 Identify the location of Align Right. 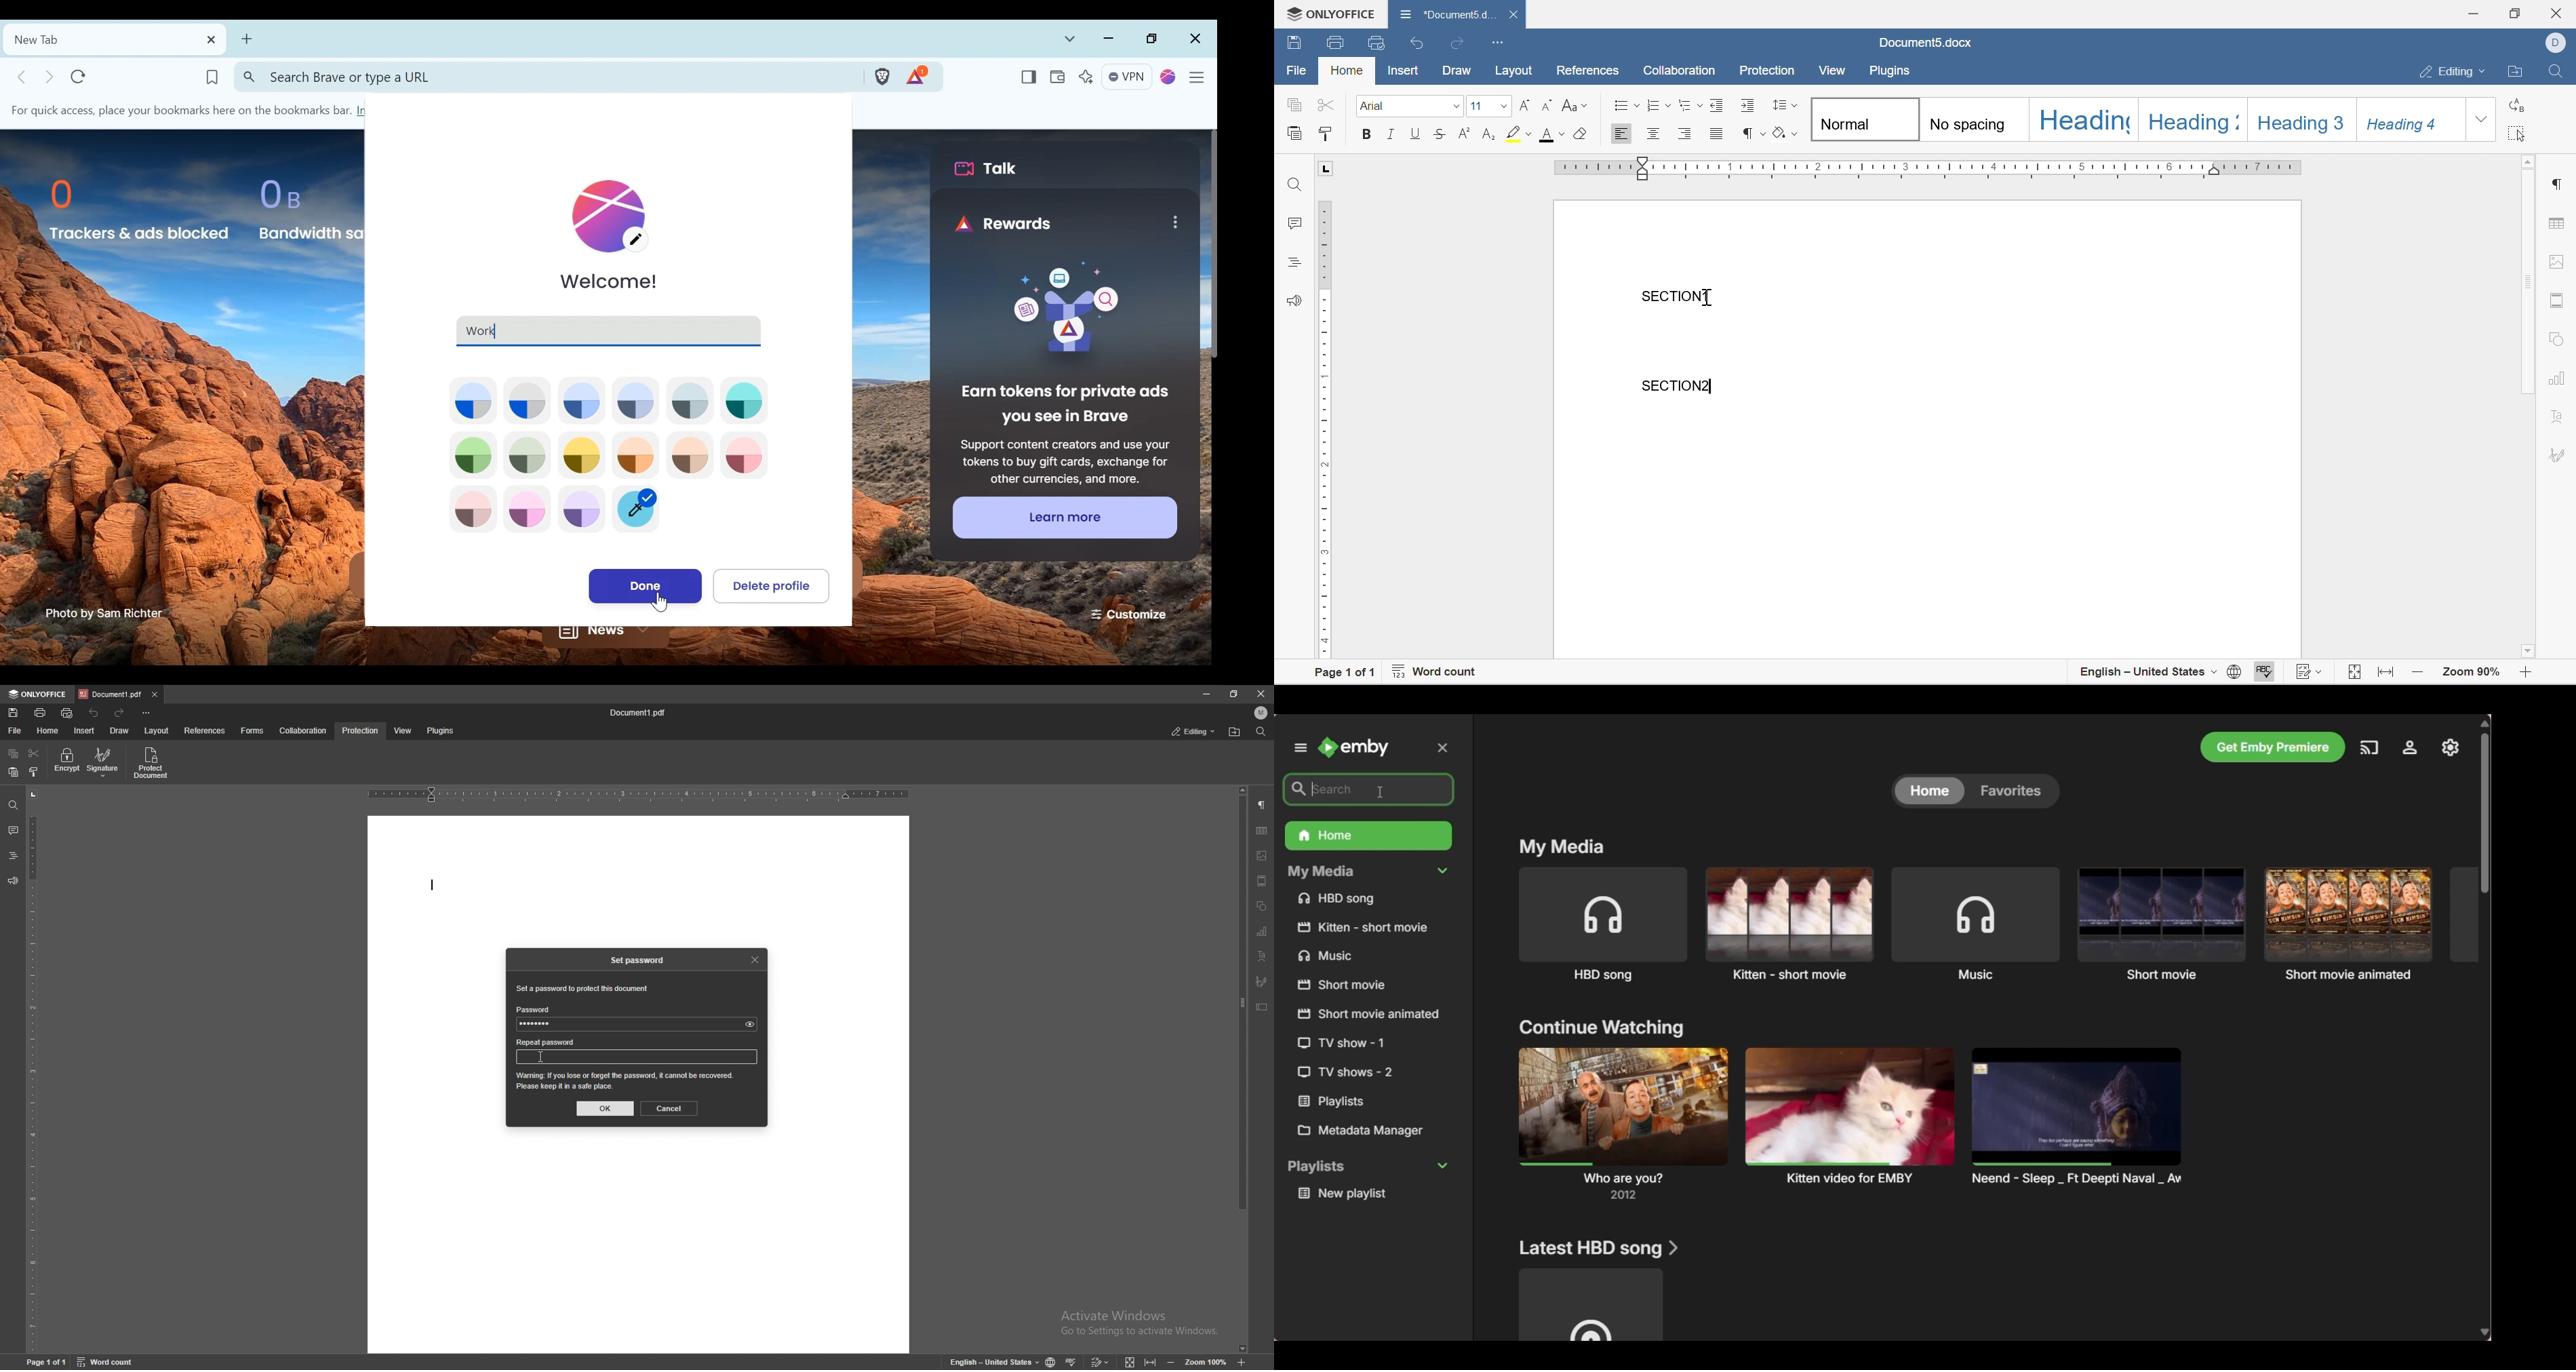
(1686, 133).